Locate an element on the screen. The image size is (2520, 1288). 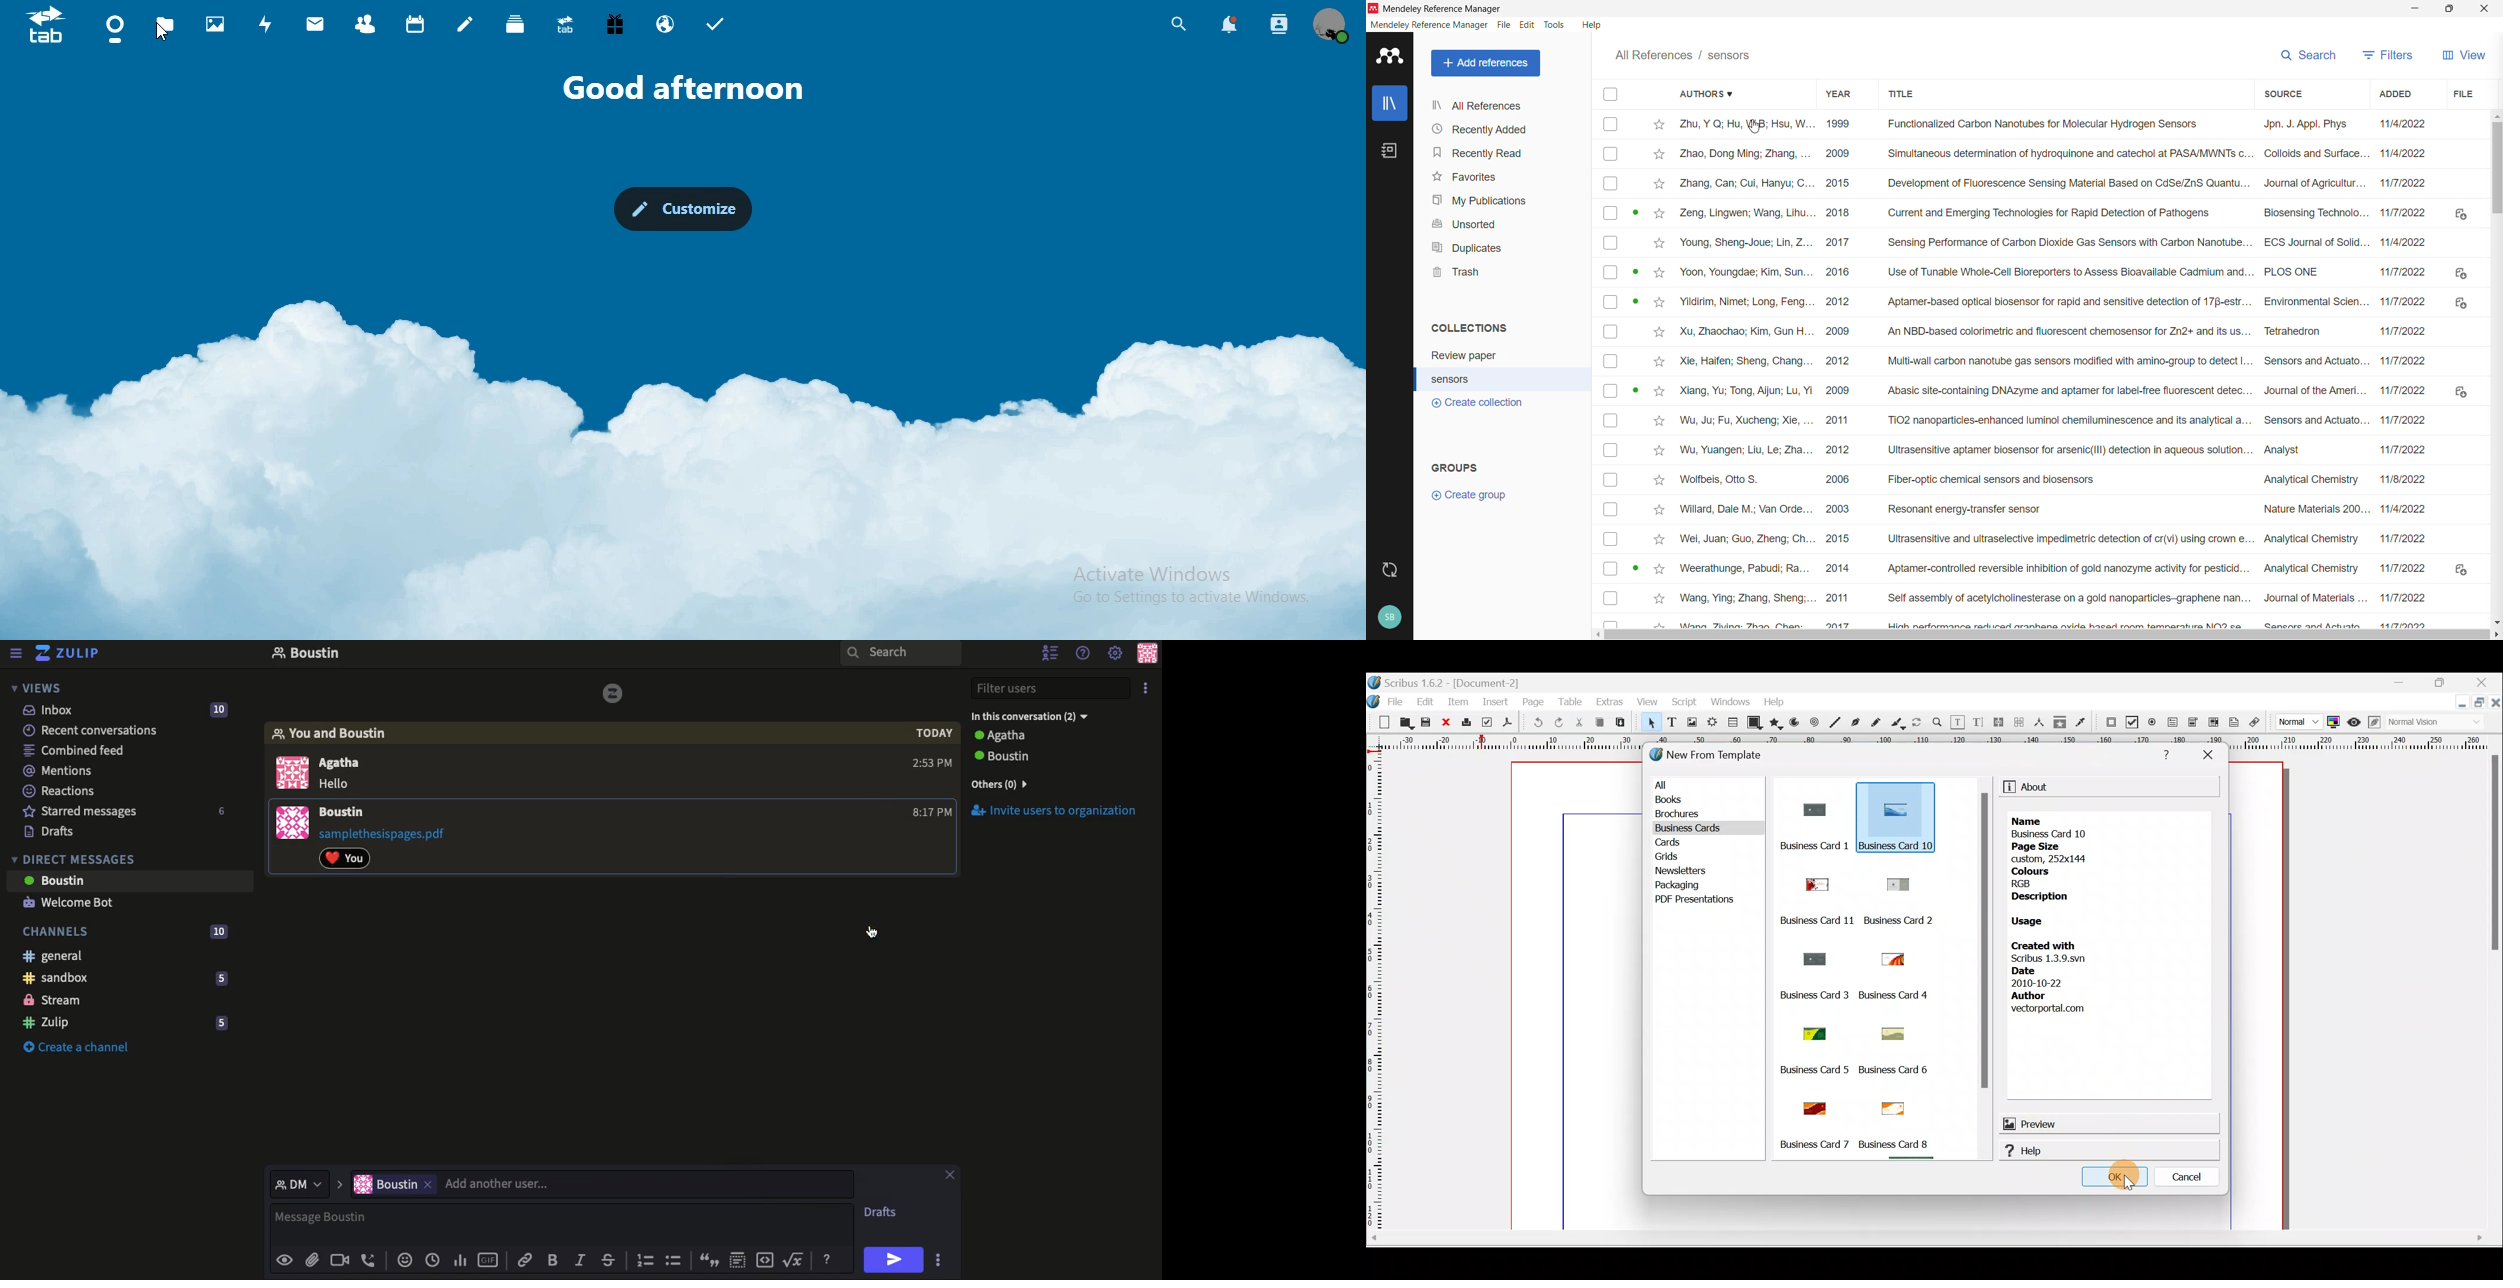
Toggle colour management system is located at coordinates (2335, 721).